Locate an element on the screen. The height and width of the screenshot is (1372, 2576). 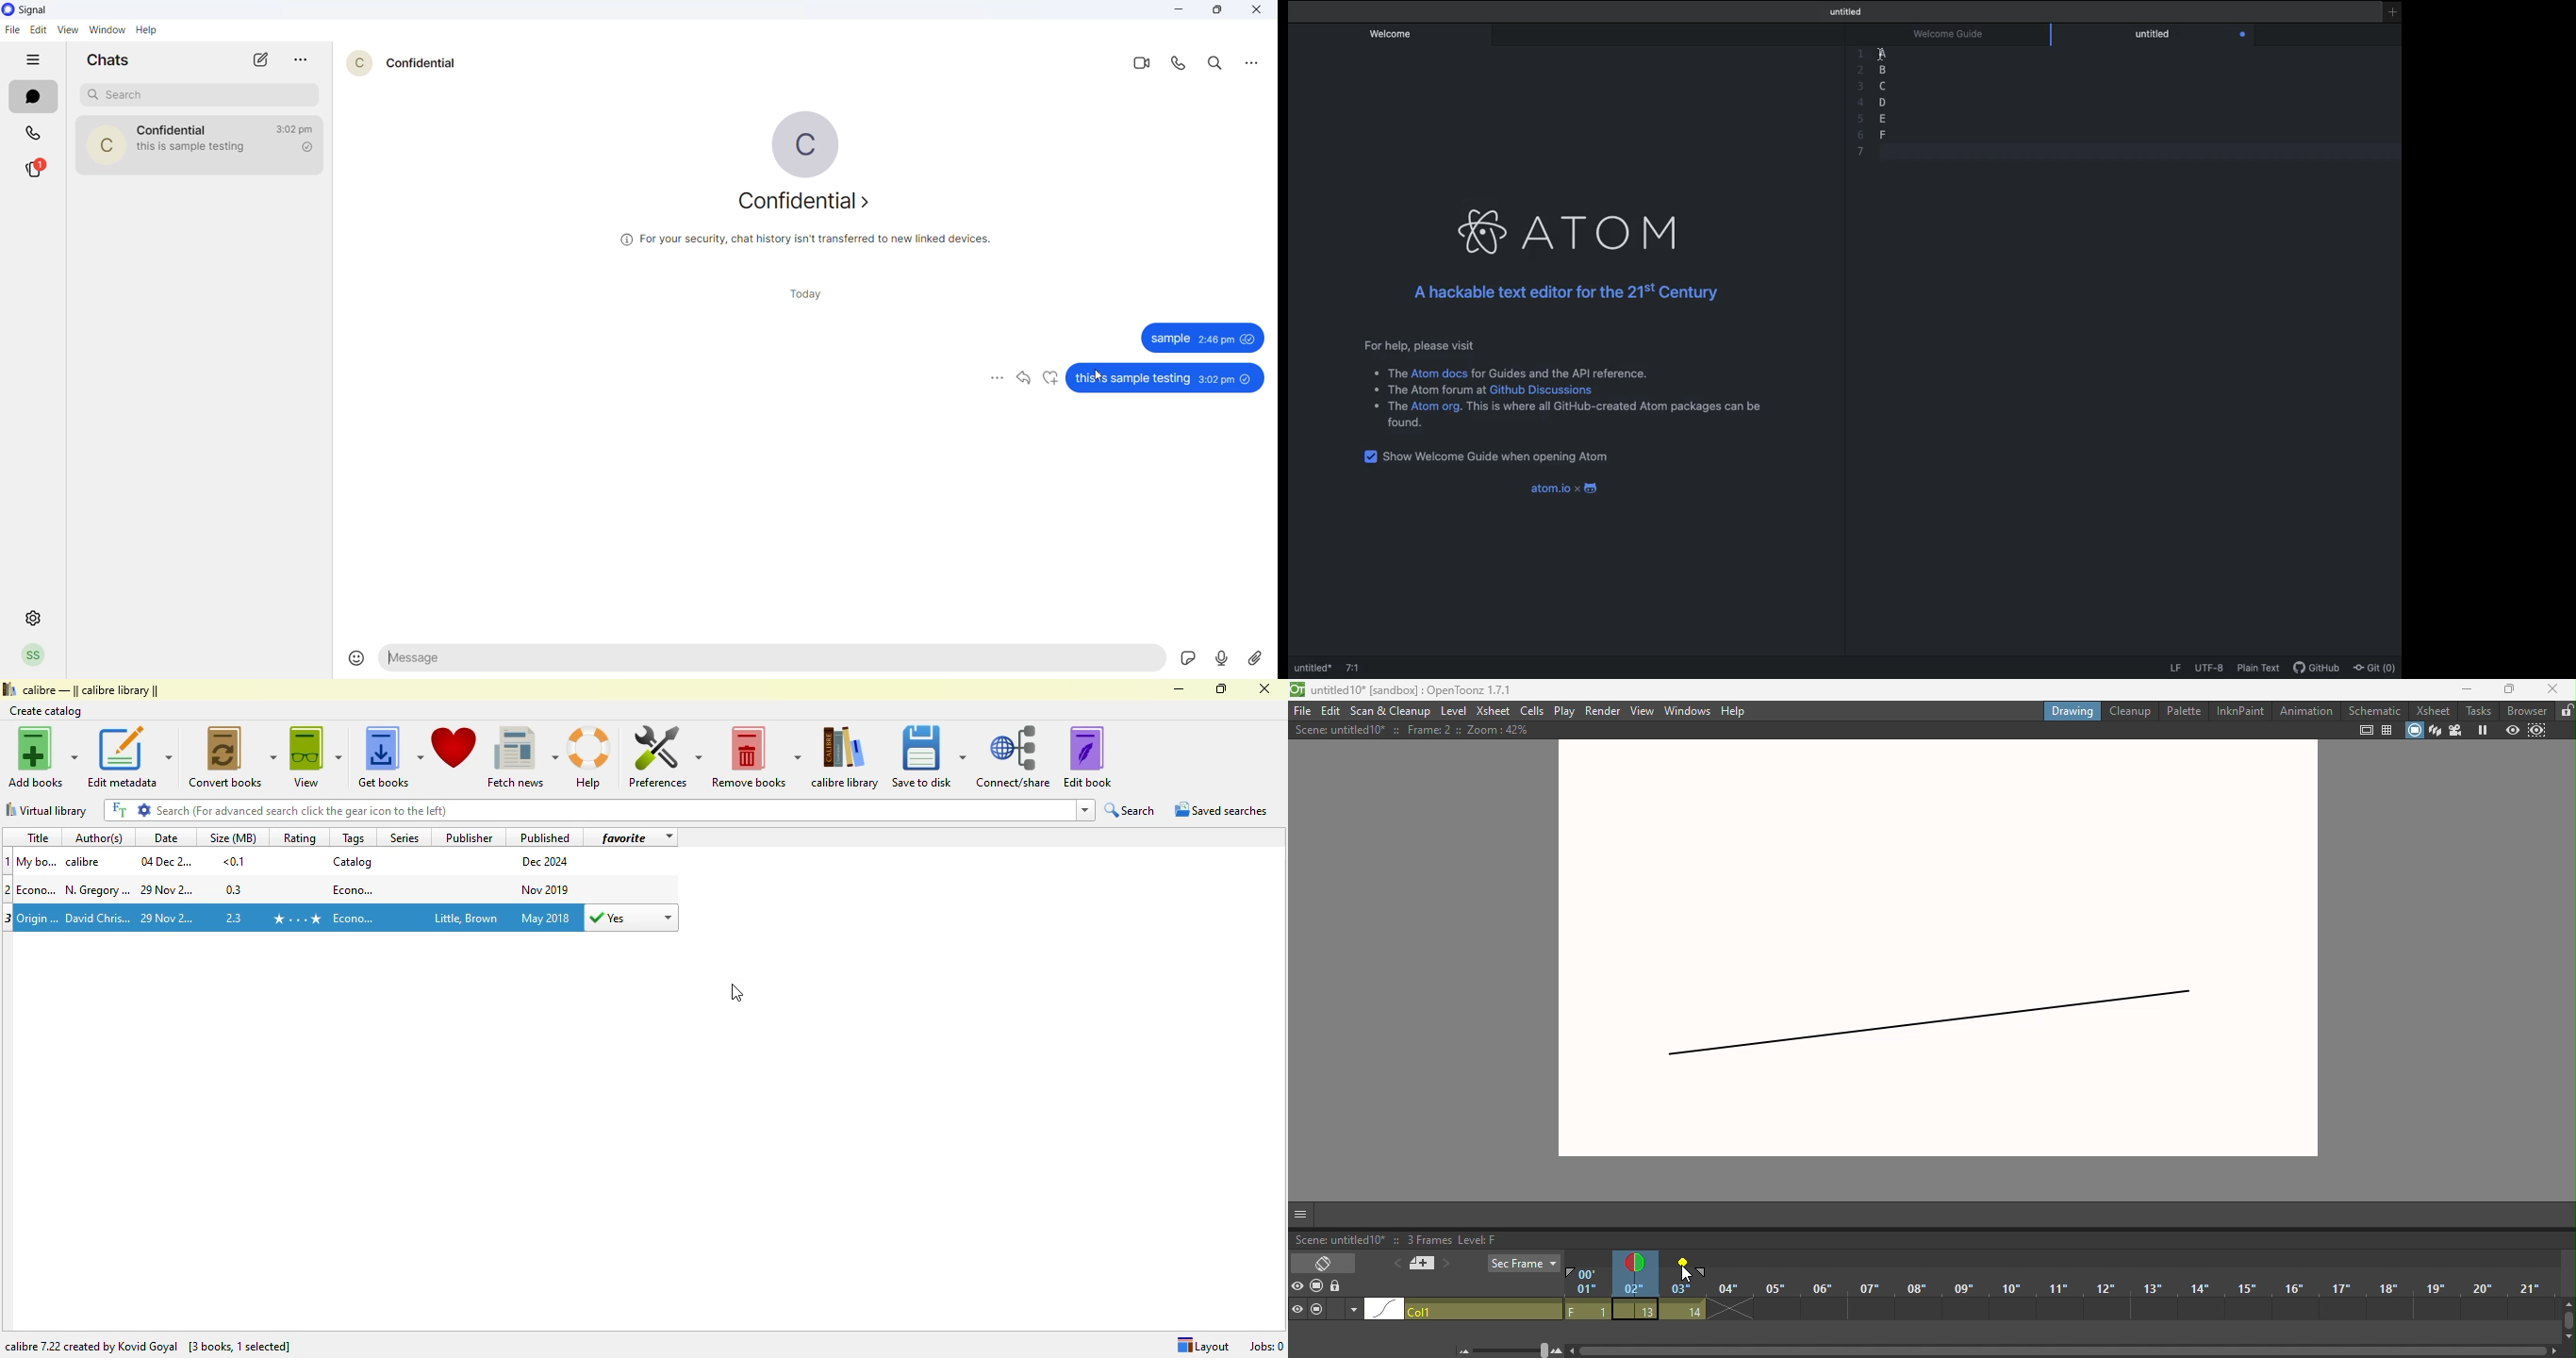
click to select column is located at coordinates (1464, 1310).